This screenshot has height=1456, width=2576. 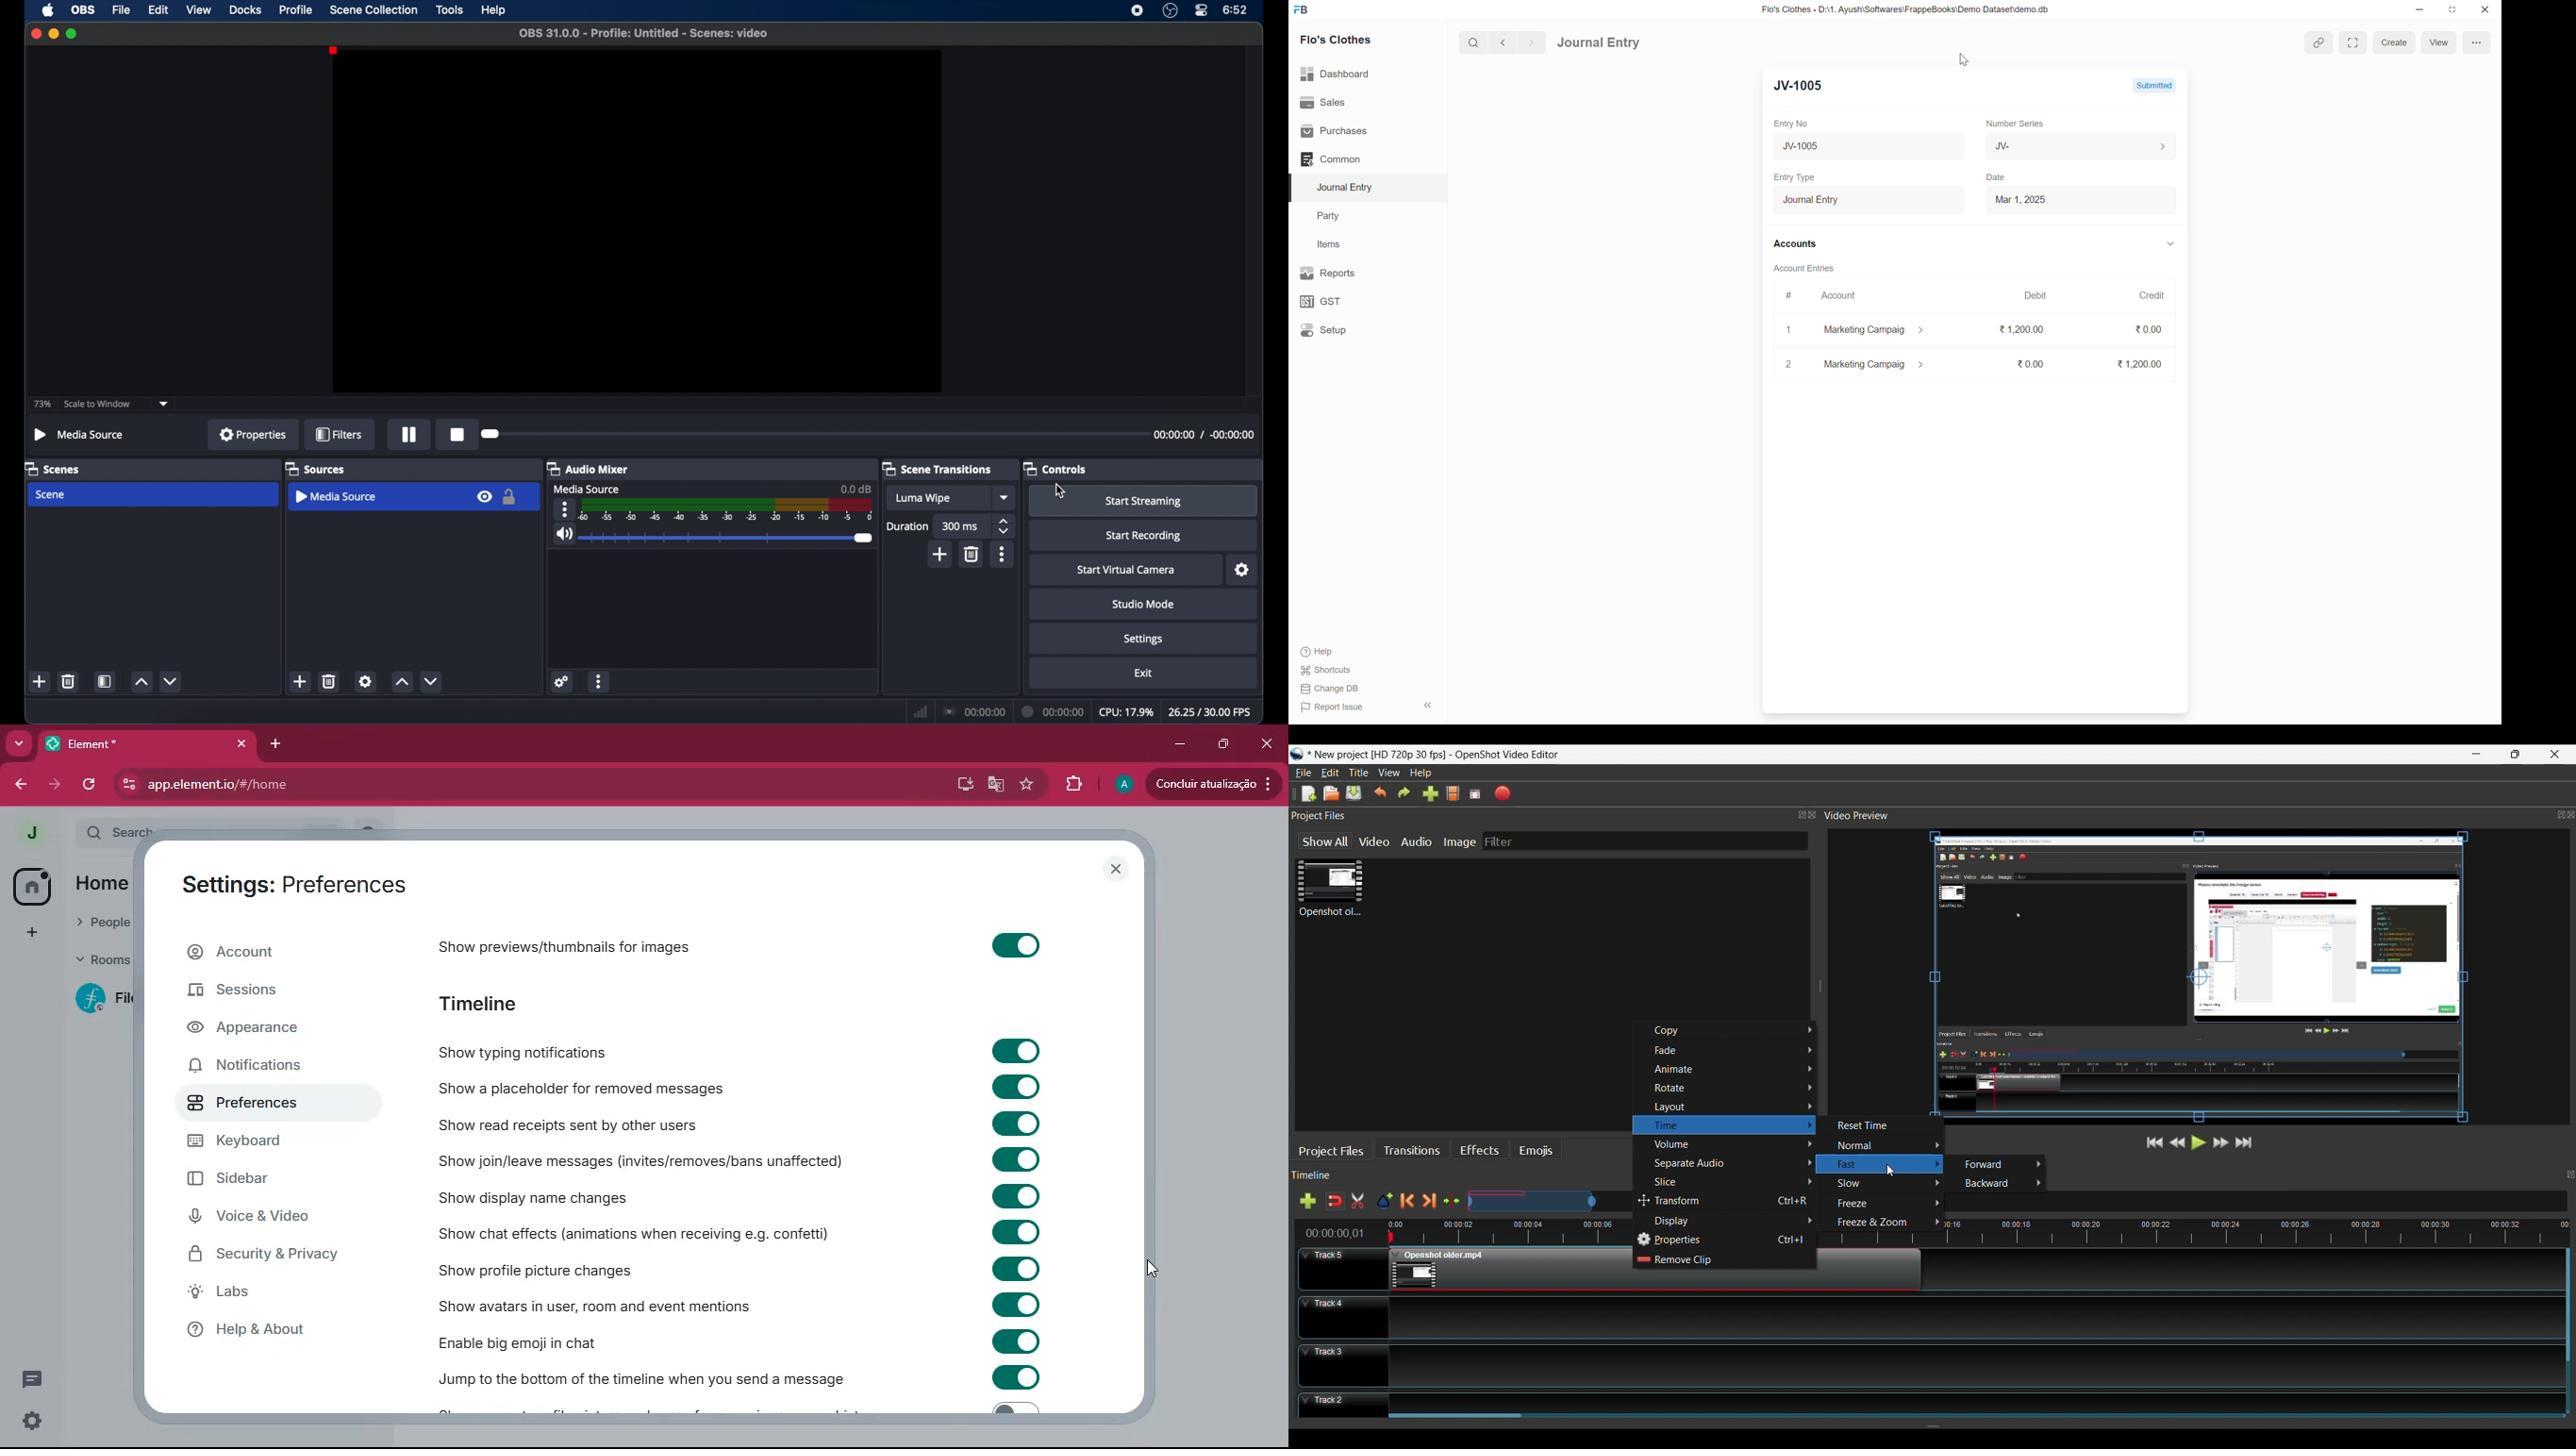 What do you see at coordinates (1322, 101) in the screenshot?
I see `Sales` at bounding box center [1322, 101].